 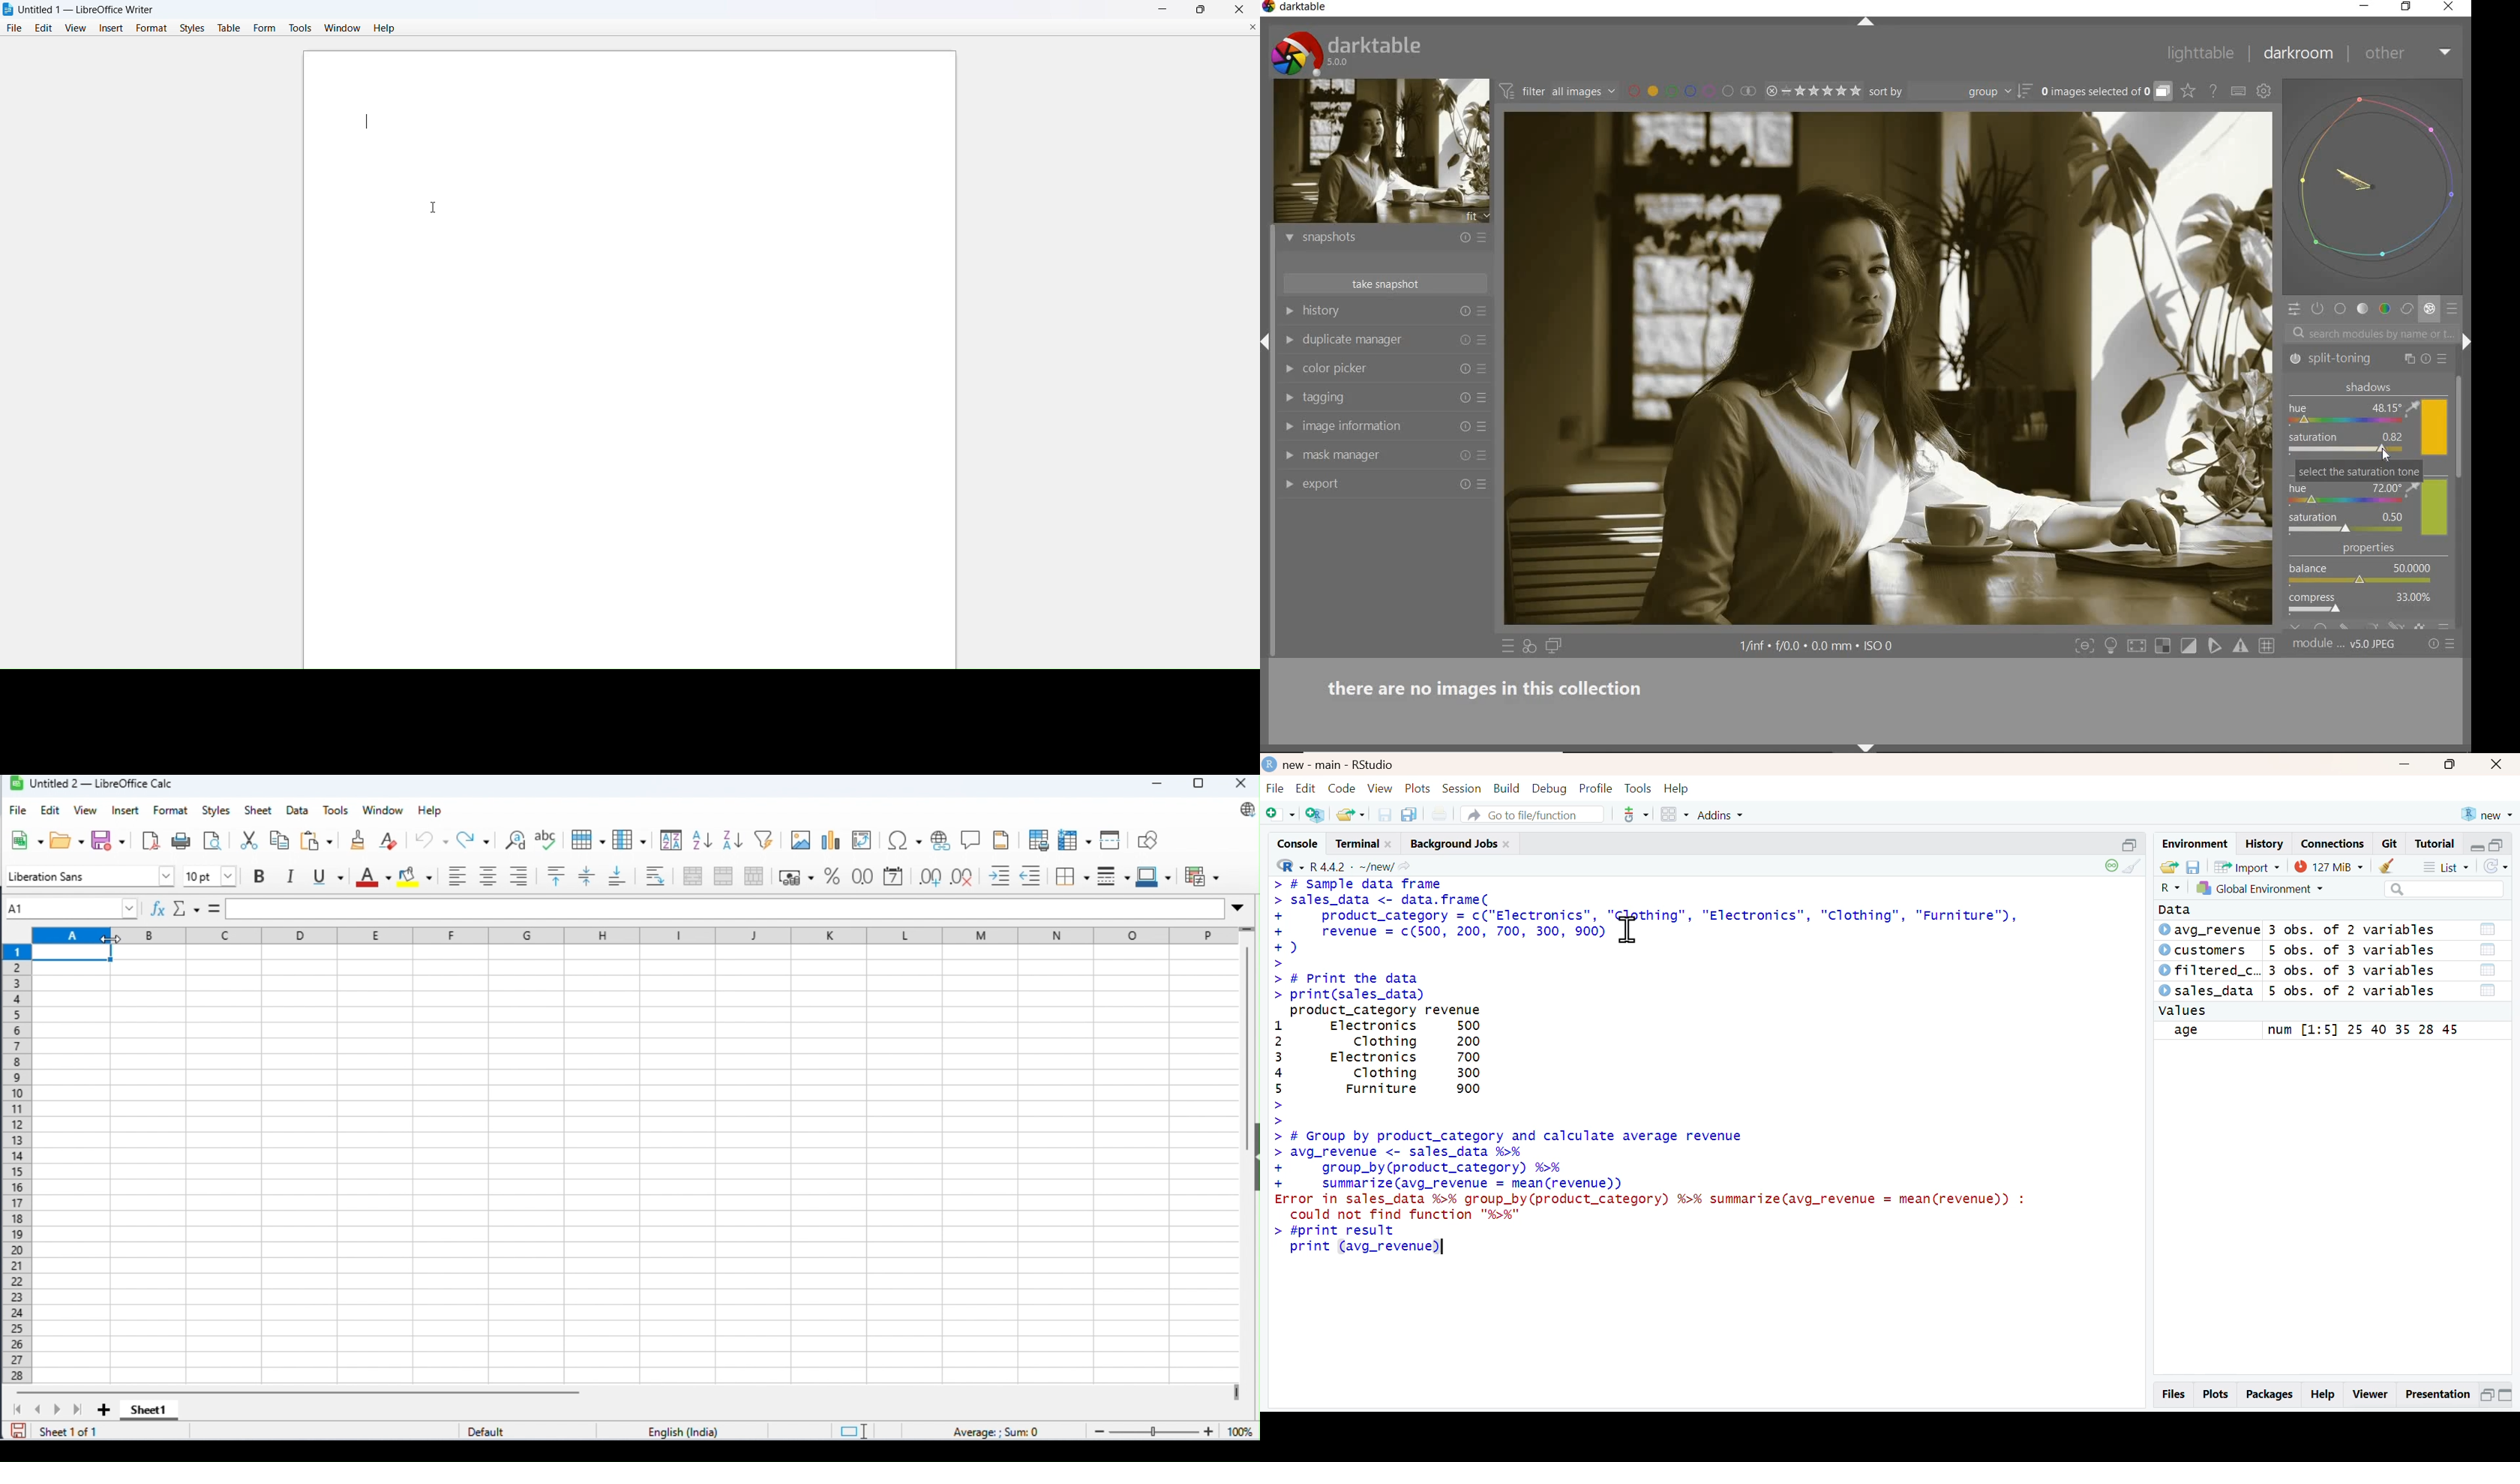 What do you see at coordinates (1276, 789) in the screenshot?
I see `File` at bounding box center [1276, 789].